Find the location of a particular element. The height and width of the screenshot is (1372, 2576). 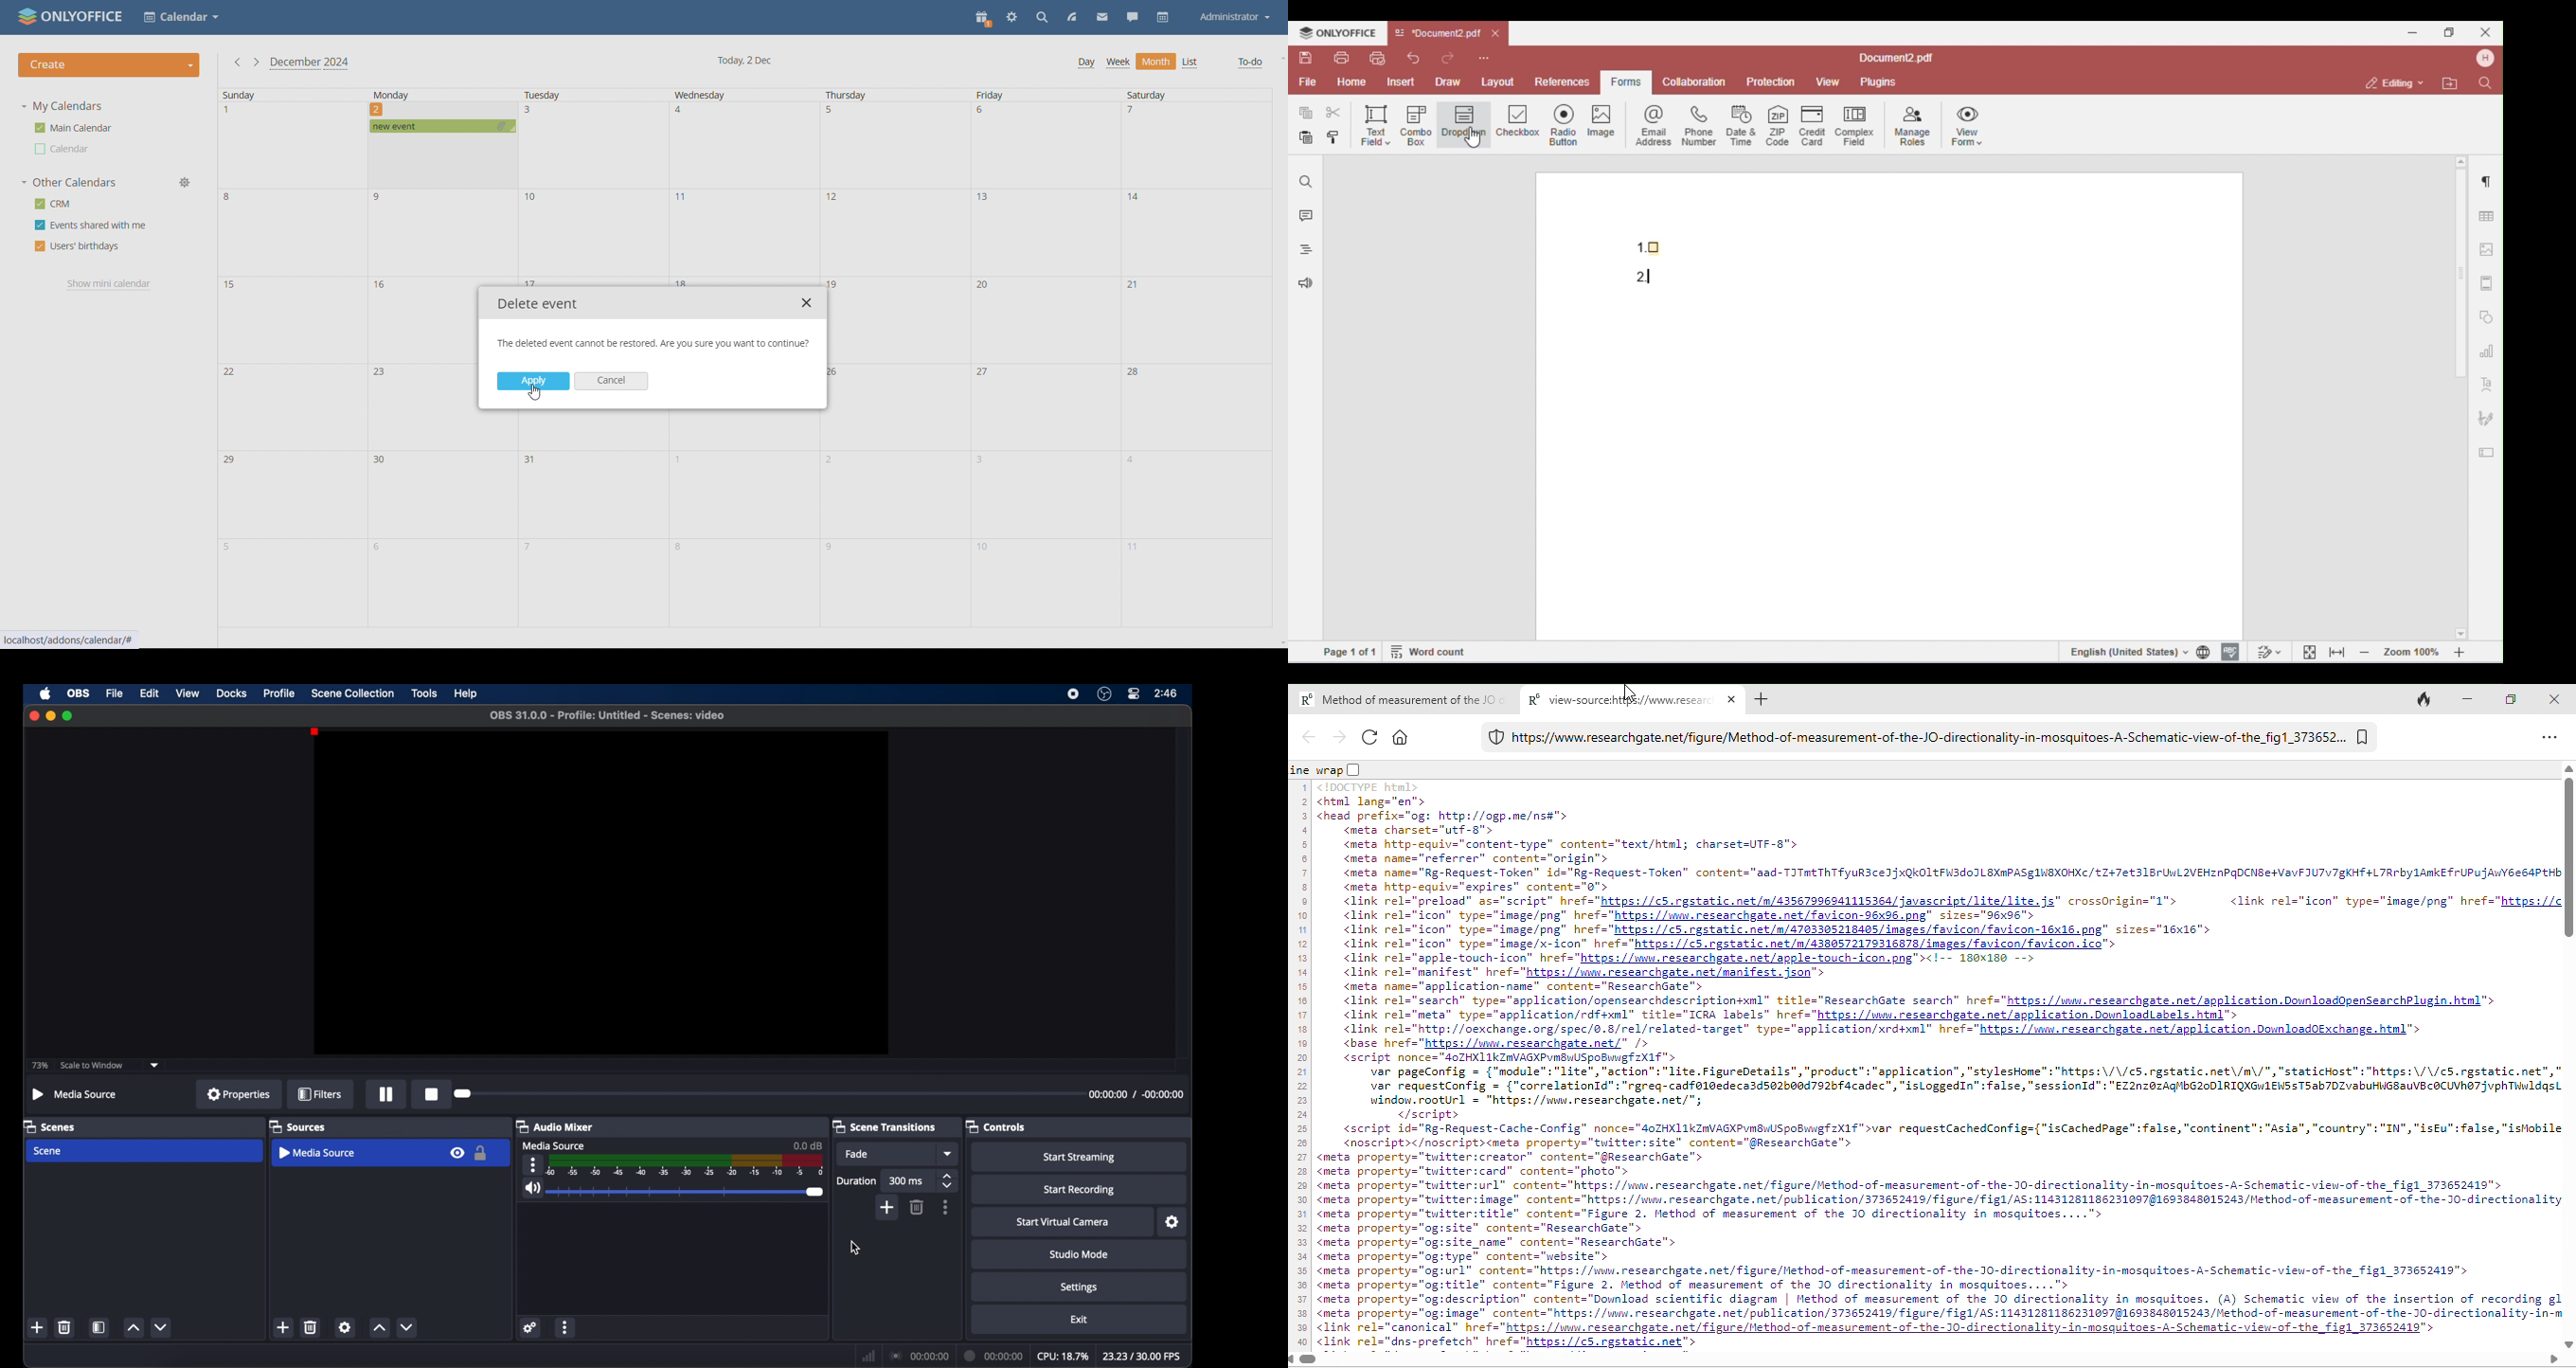

fps is located at coordinates (1141, 1356).